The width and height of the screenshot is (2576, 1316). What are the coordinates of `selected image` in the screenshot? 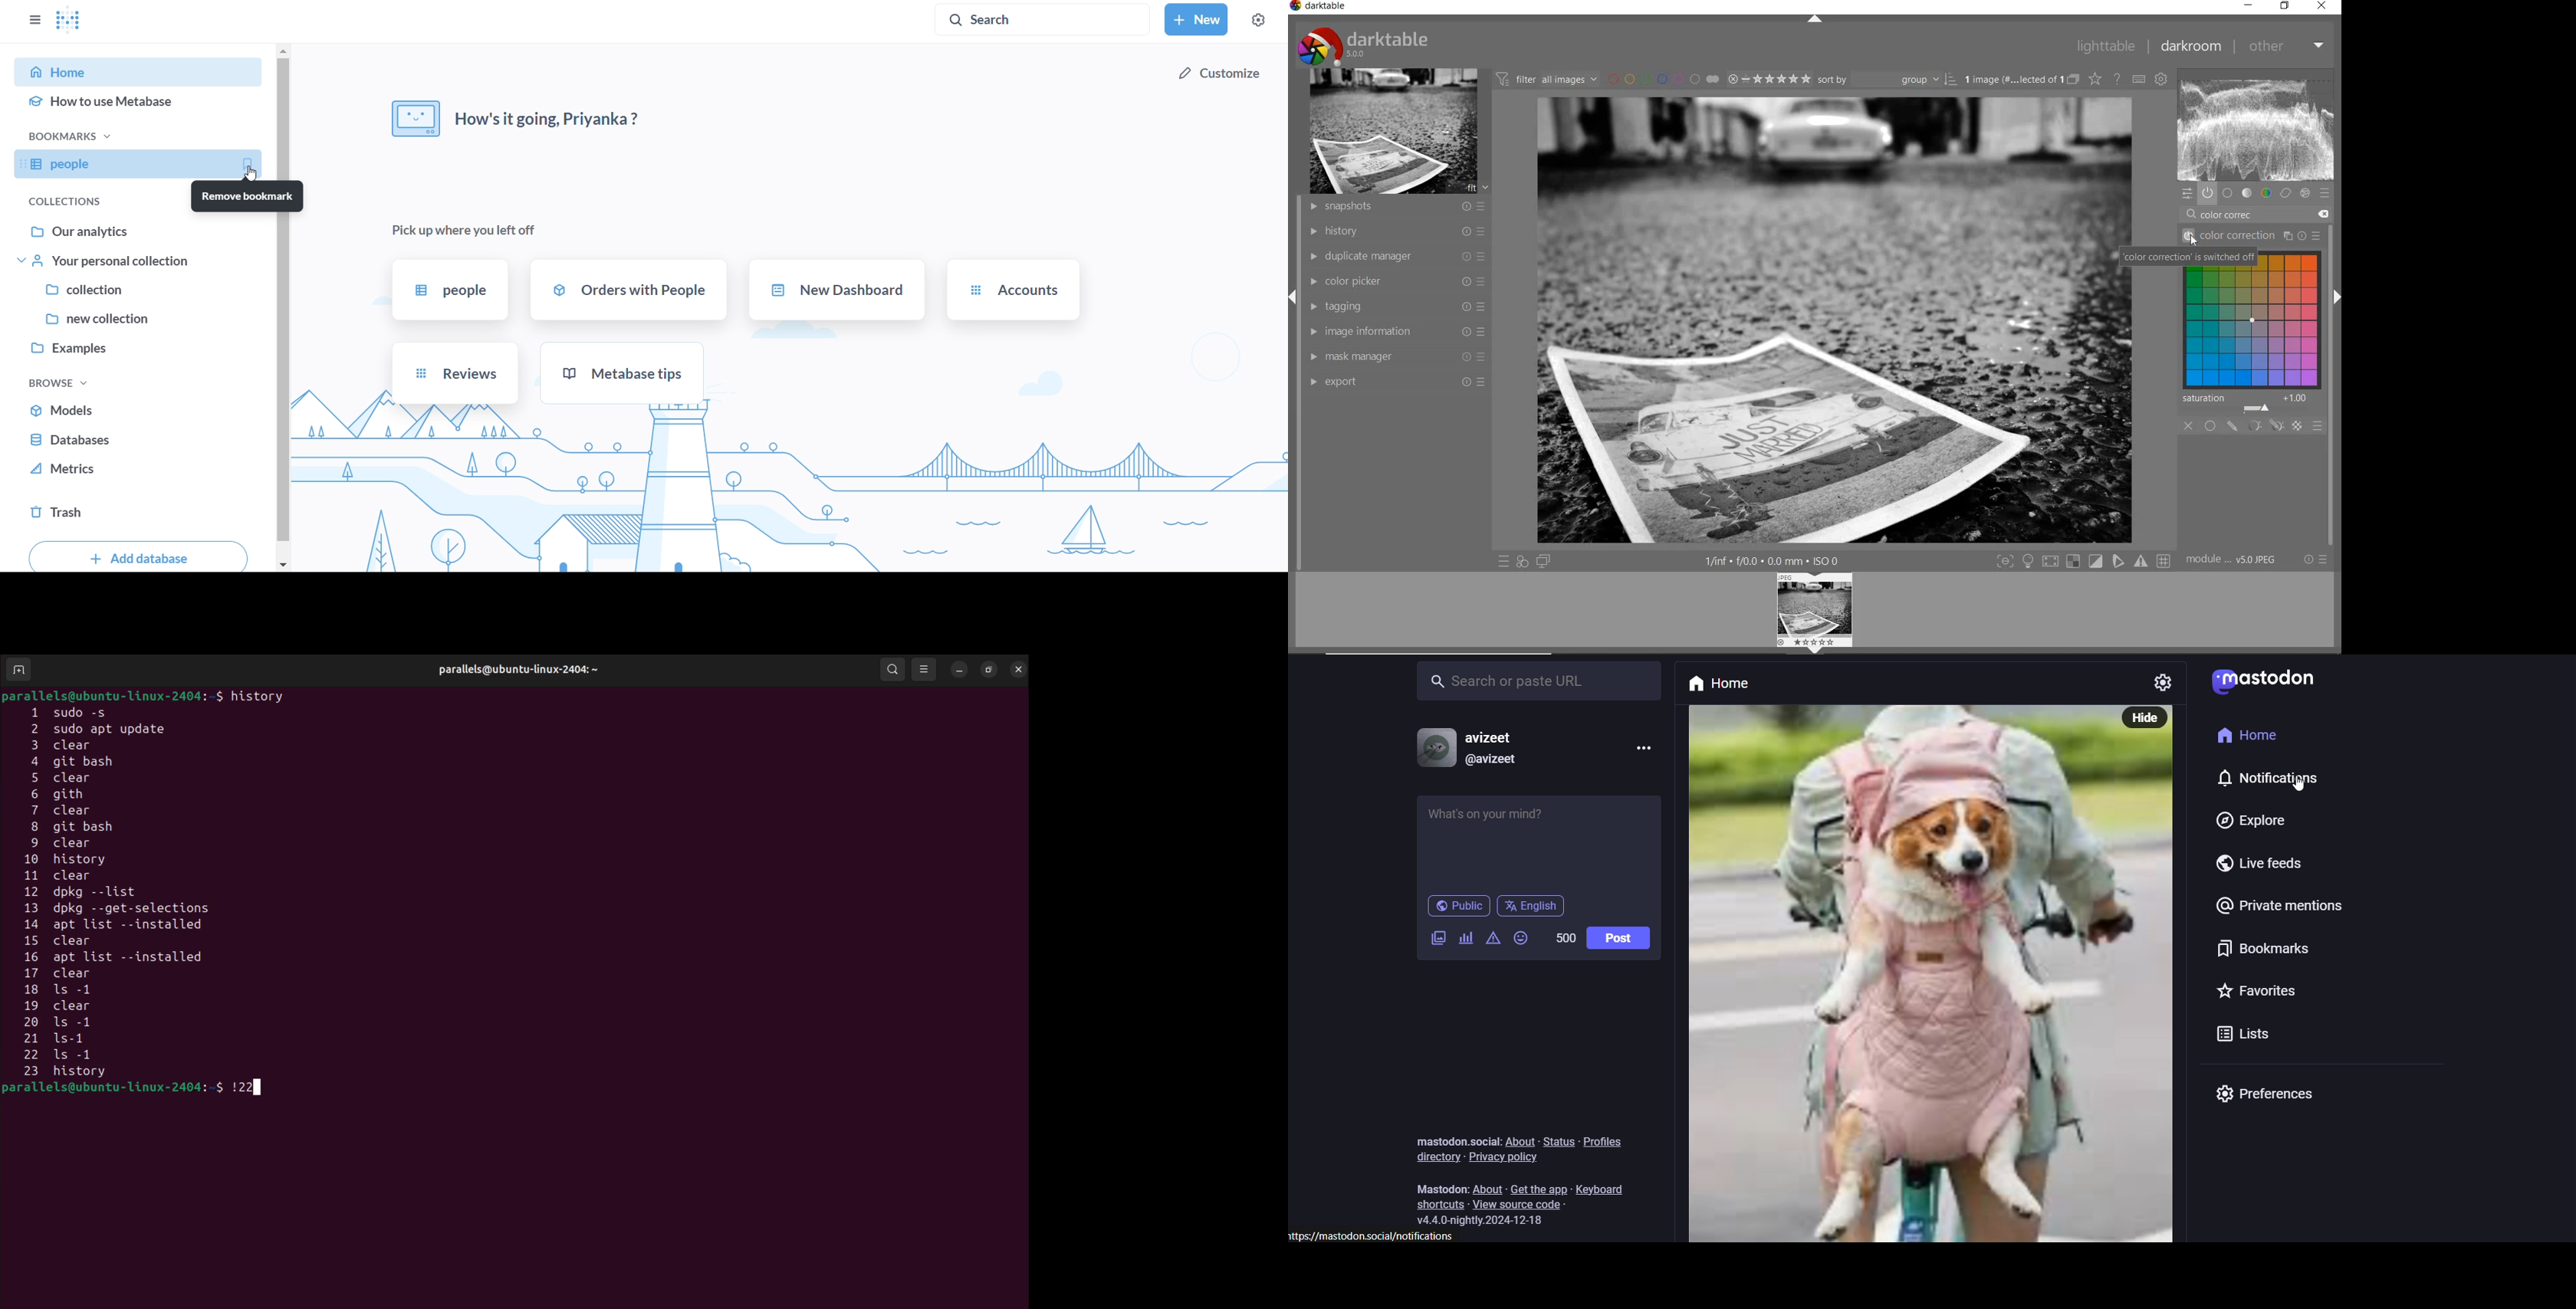 It's located at (1835, 320).